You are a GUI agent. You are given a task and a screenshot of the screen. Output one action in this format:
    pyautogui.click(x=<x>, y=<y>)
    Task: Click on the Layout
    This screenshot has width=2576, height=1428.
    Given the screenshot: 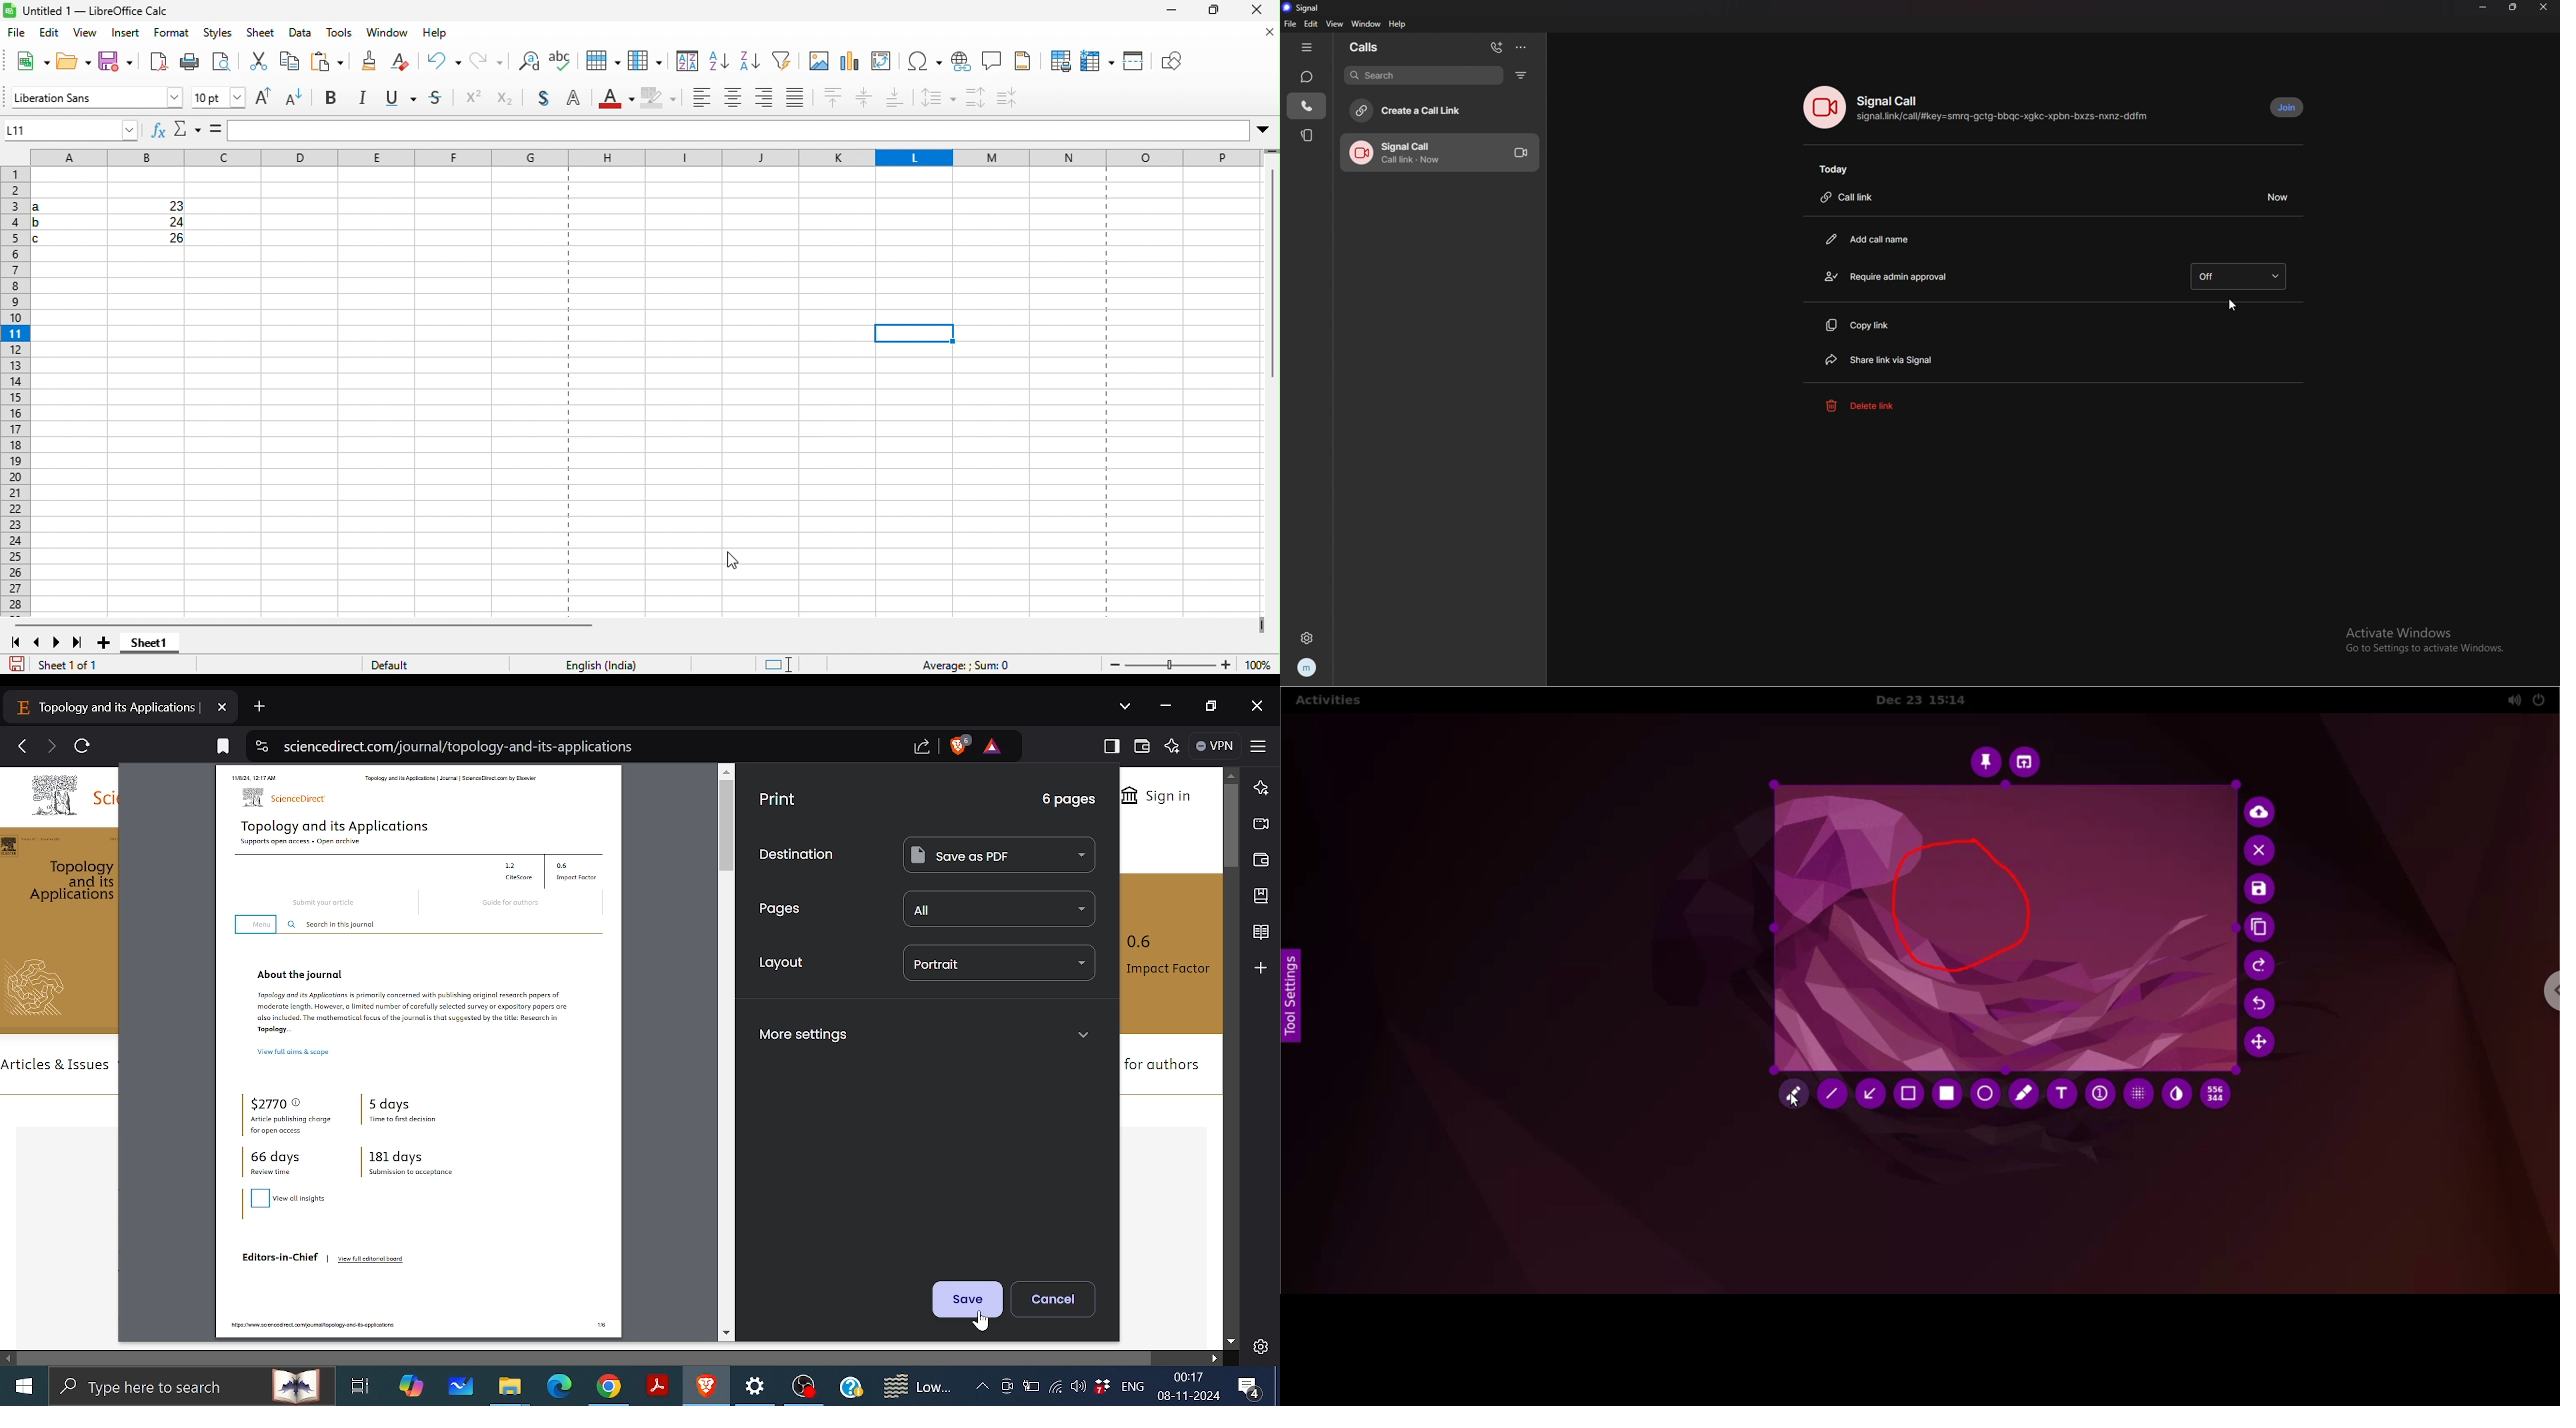 What is the action you would take?
    pyautogui.click(x=782, y=966)
    